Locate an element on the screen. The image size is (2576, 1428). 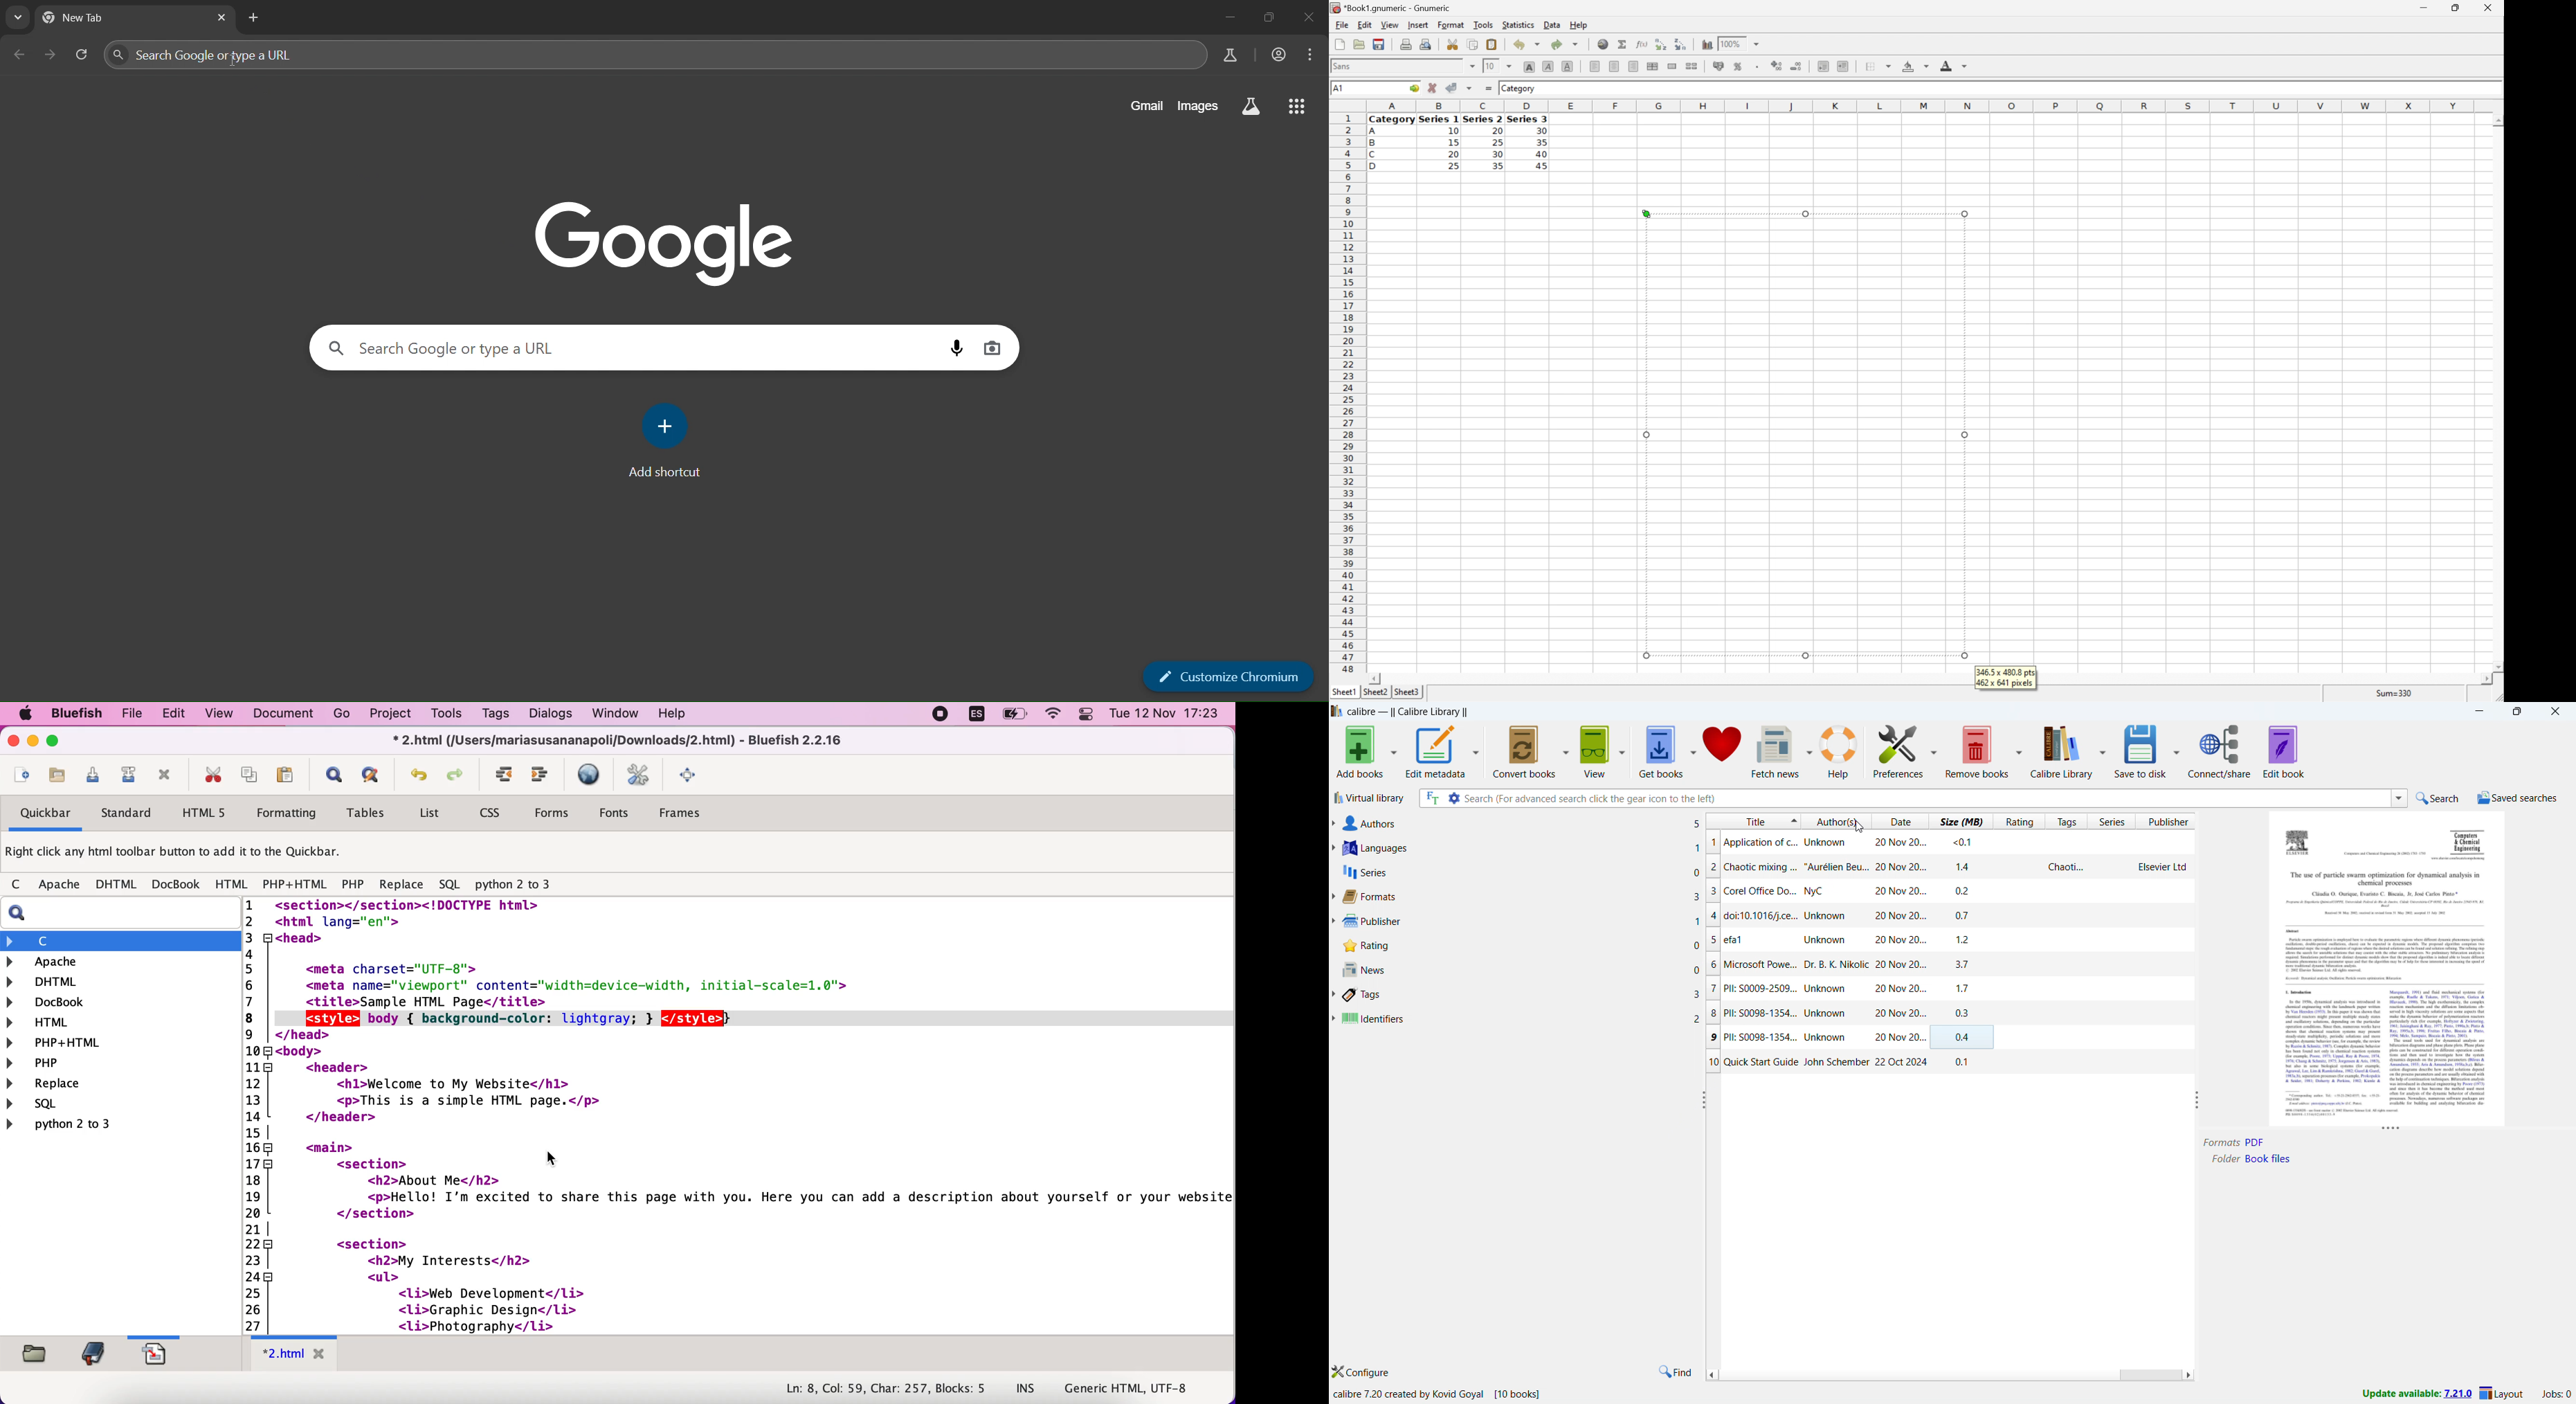
paste is located at coordinates (289, 775).